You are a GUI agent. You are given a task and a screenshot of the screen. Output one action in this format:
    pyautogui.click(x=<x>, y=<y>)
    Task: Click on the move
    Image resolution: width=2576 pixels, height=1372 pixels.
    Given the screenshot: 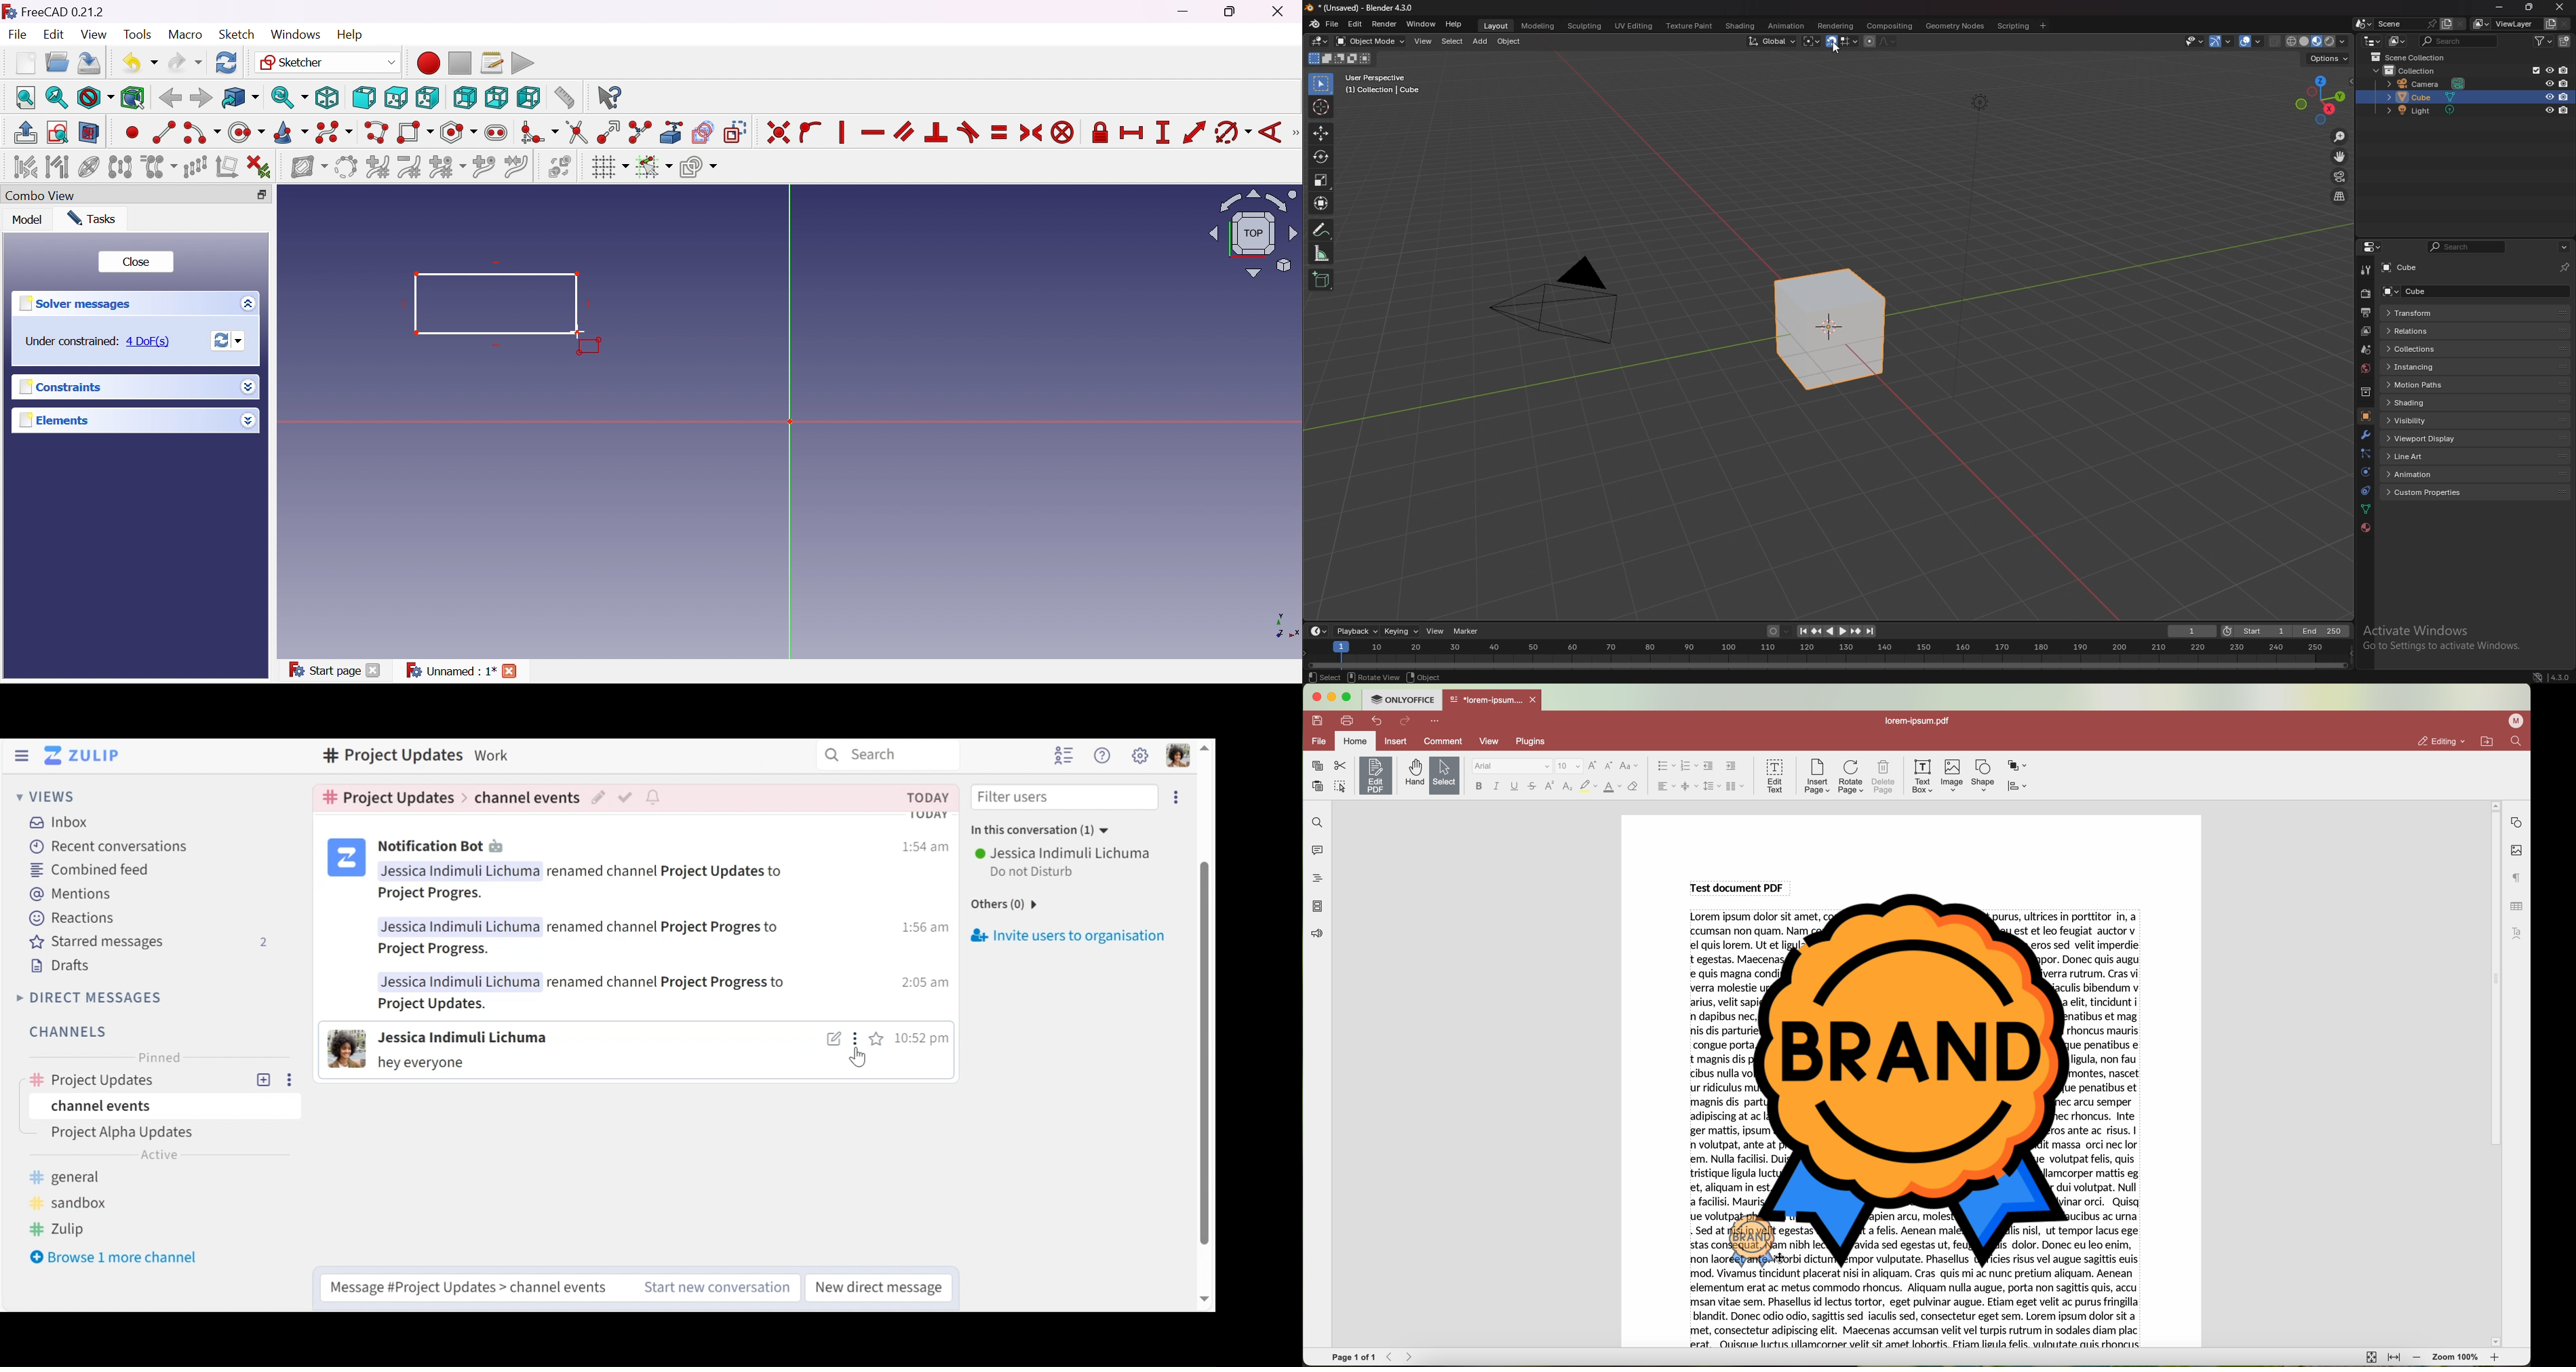 What is the action you would take?
    pyautogui.click(x=2340, y=157)
    